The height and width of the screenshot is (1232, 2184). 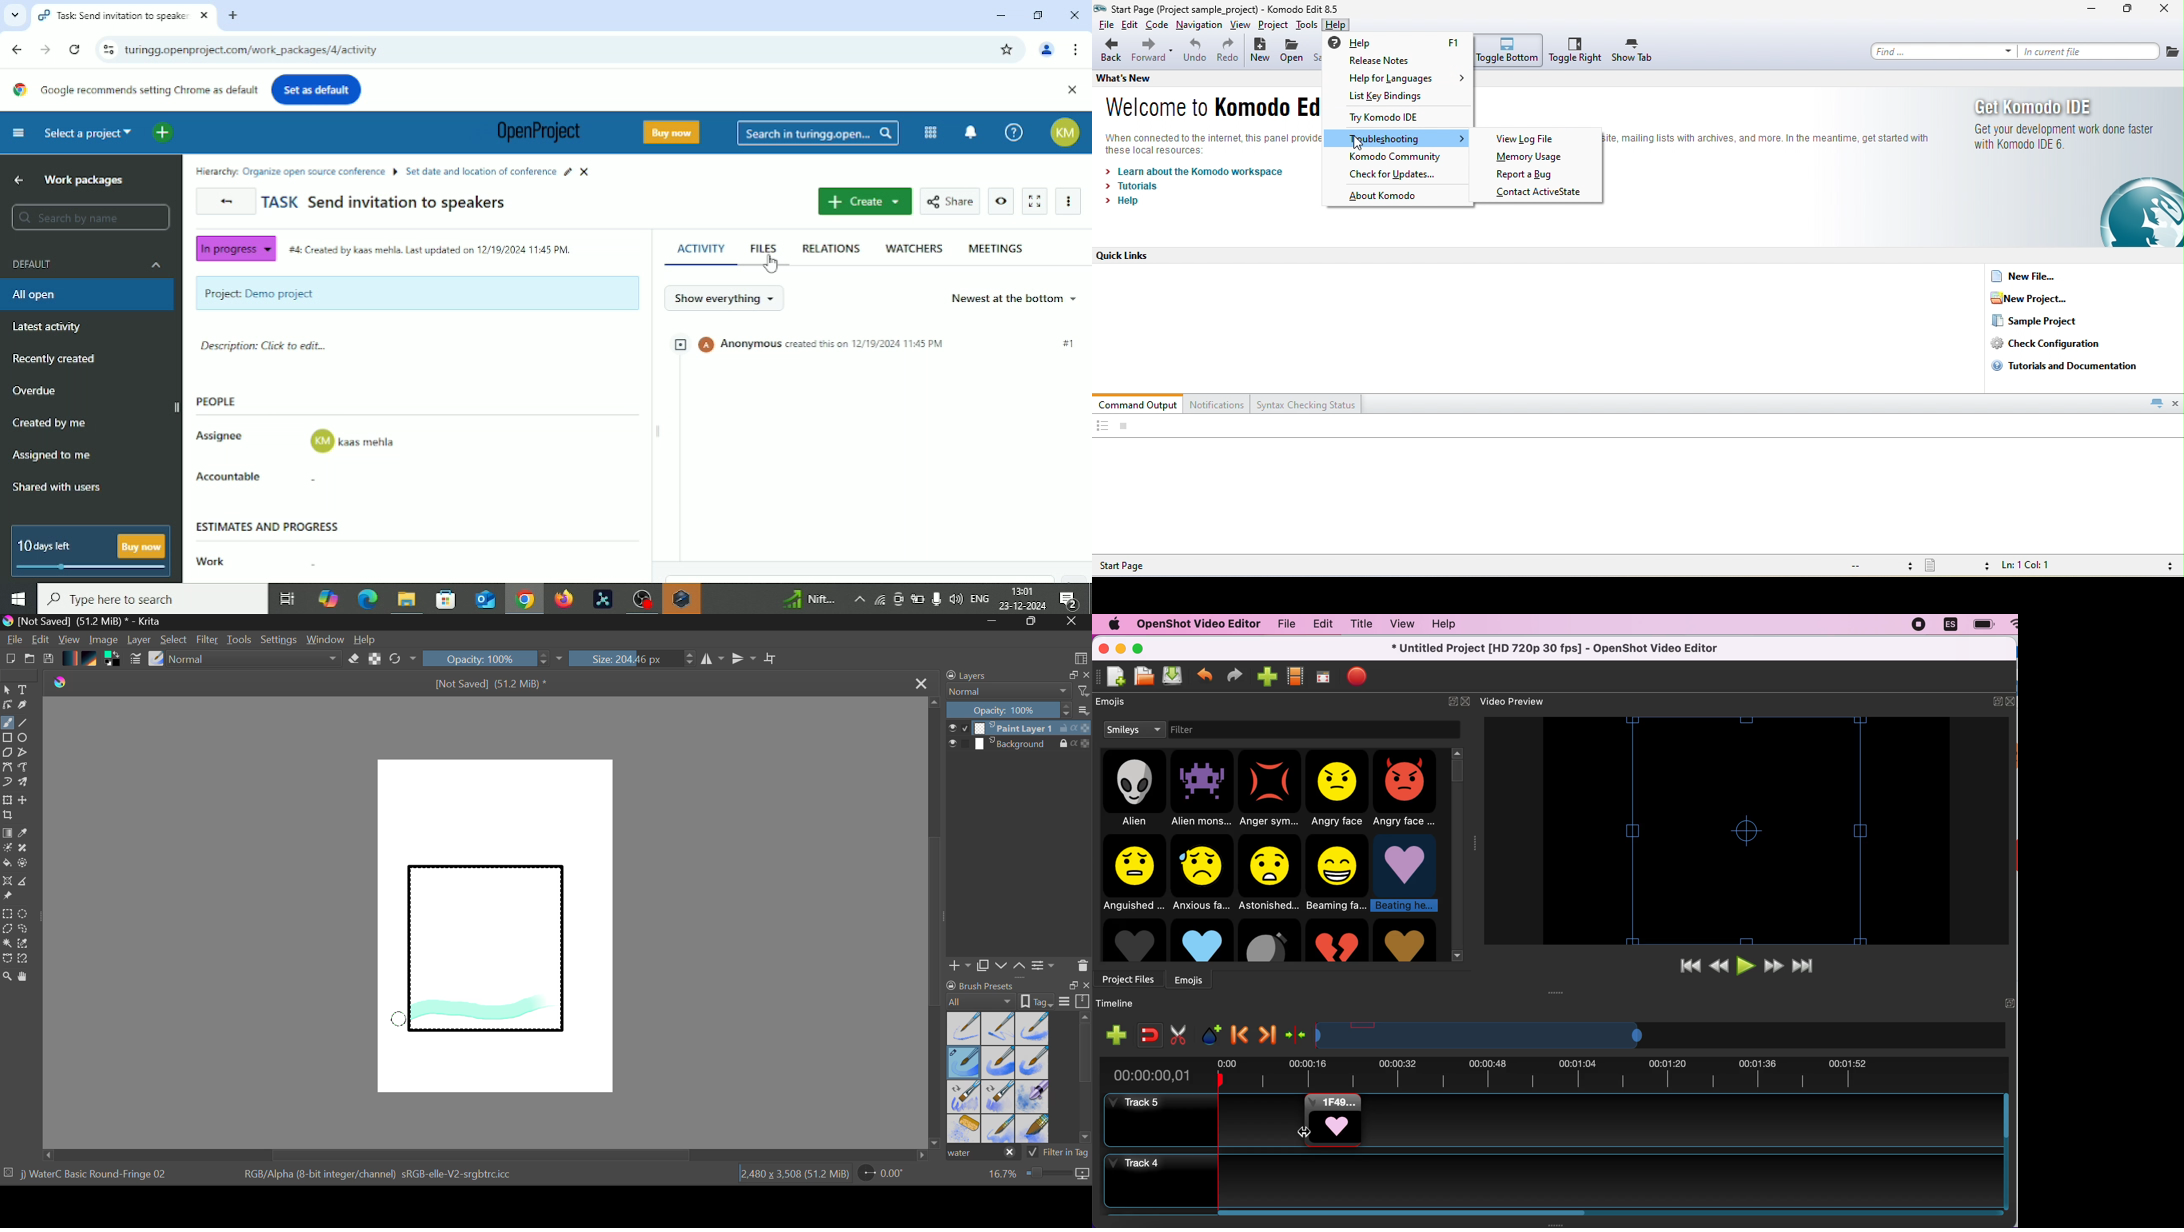 I want to click on sample project, so click(x=2035, y=321).